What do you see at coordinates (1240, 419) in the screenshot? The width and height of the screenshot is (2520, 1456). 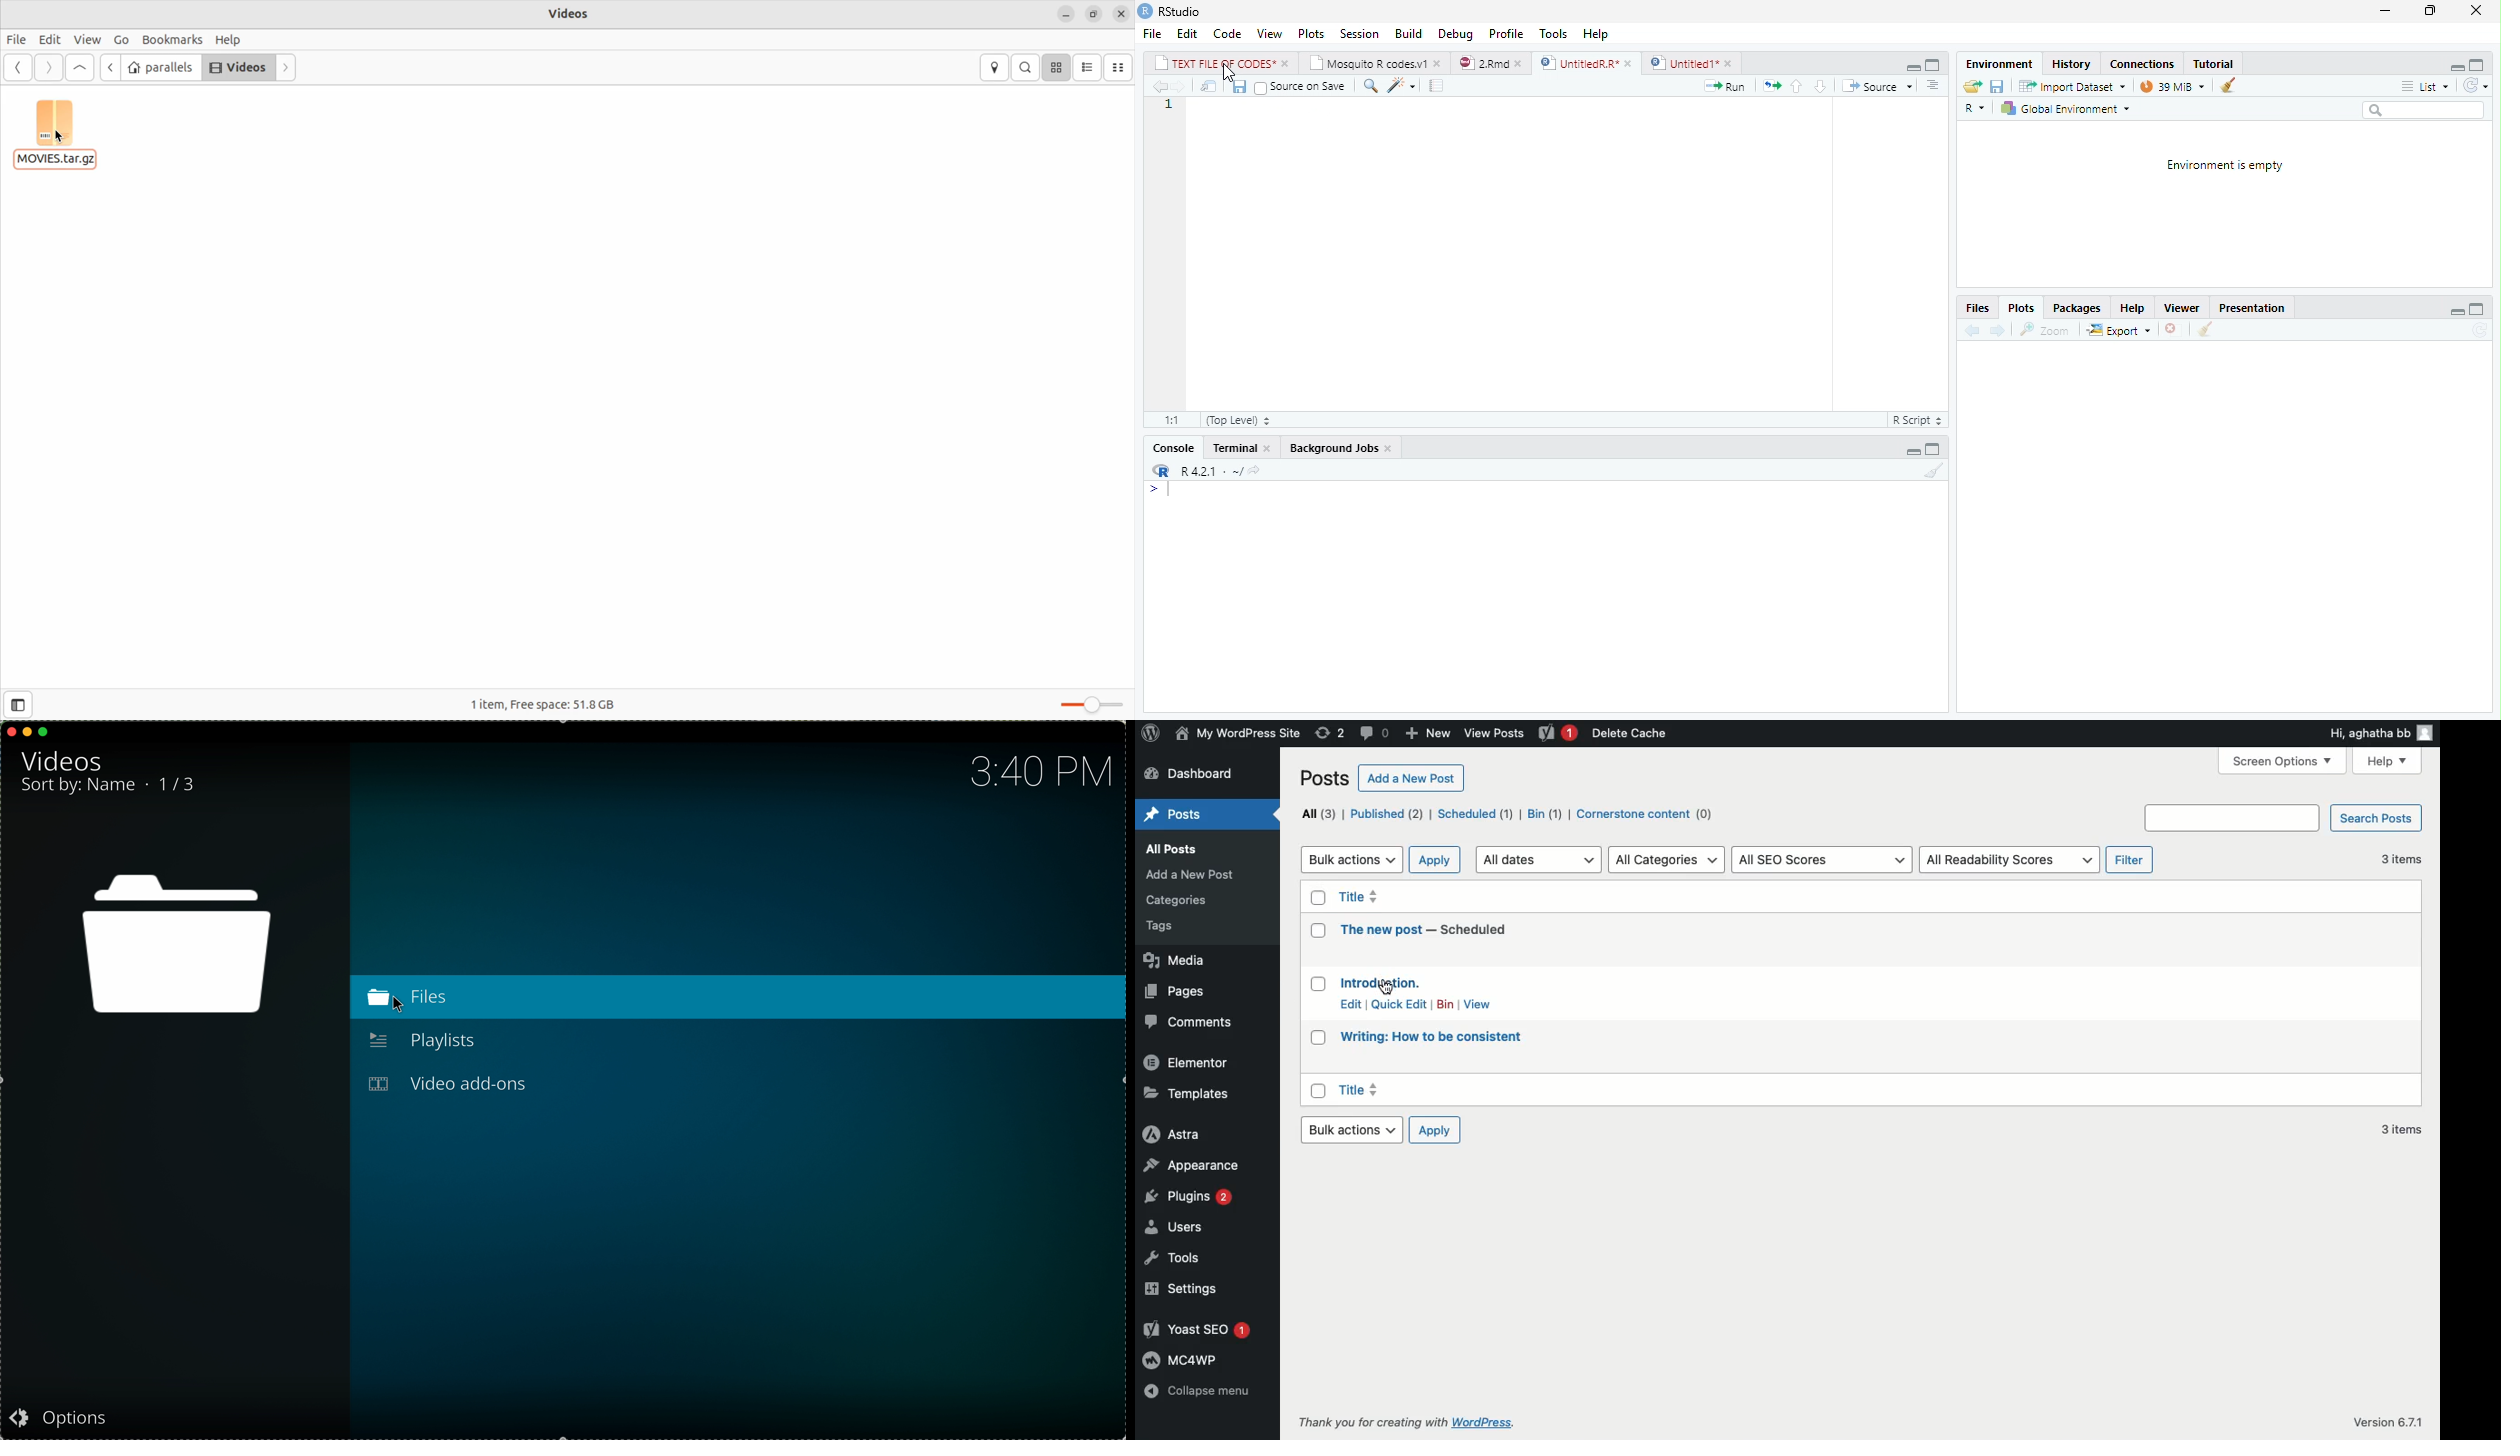 I see `Top Level` at bounding box center [1240, 419].